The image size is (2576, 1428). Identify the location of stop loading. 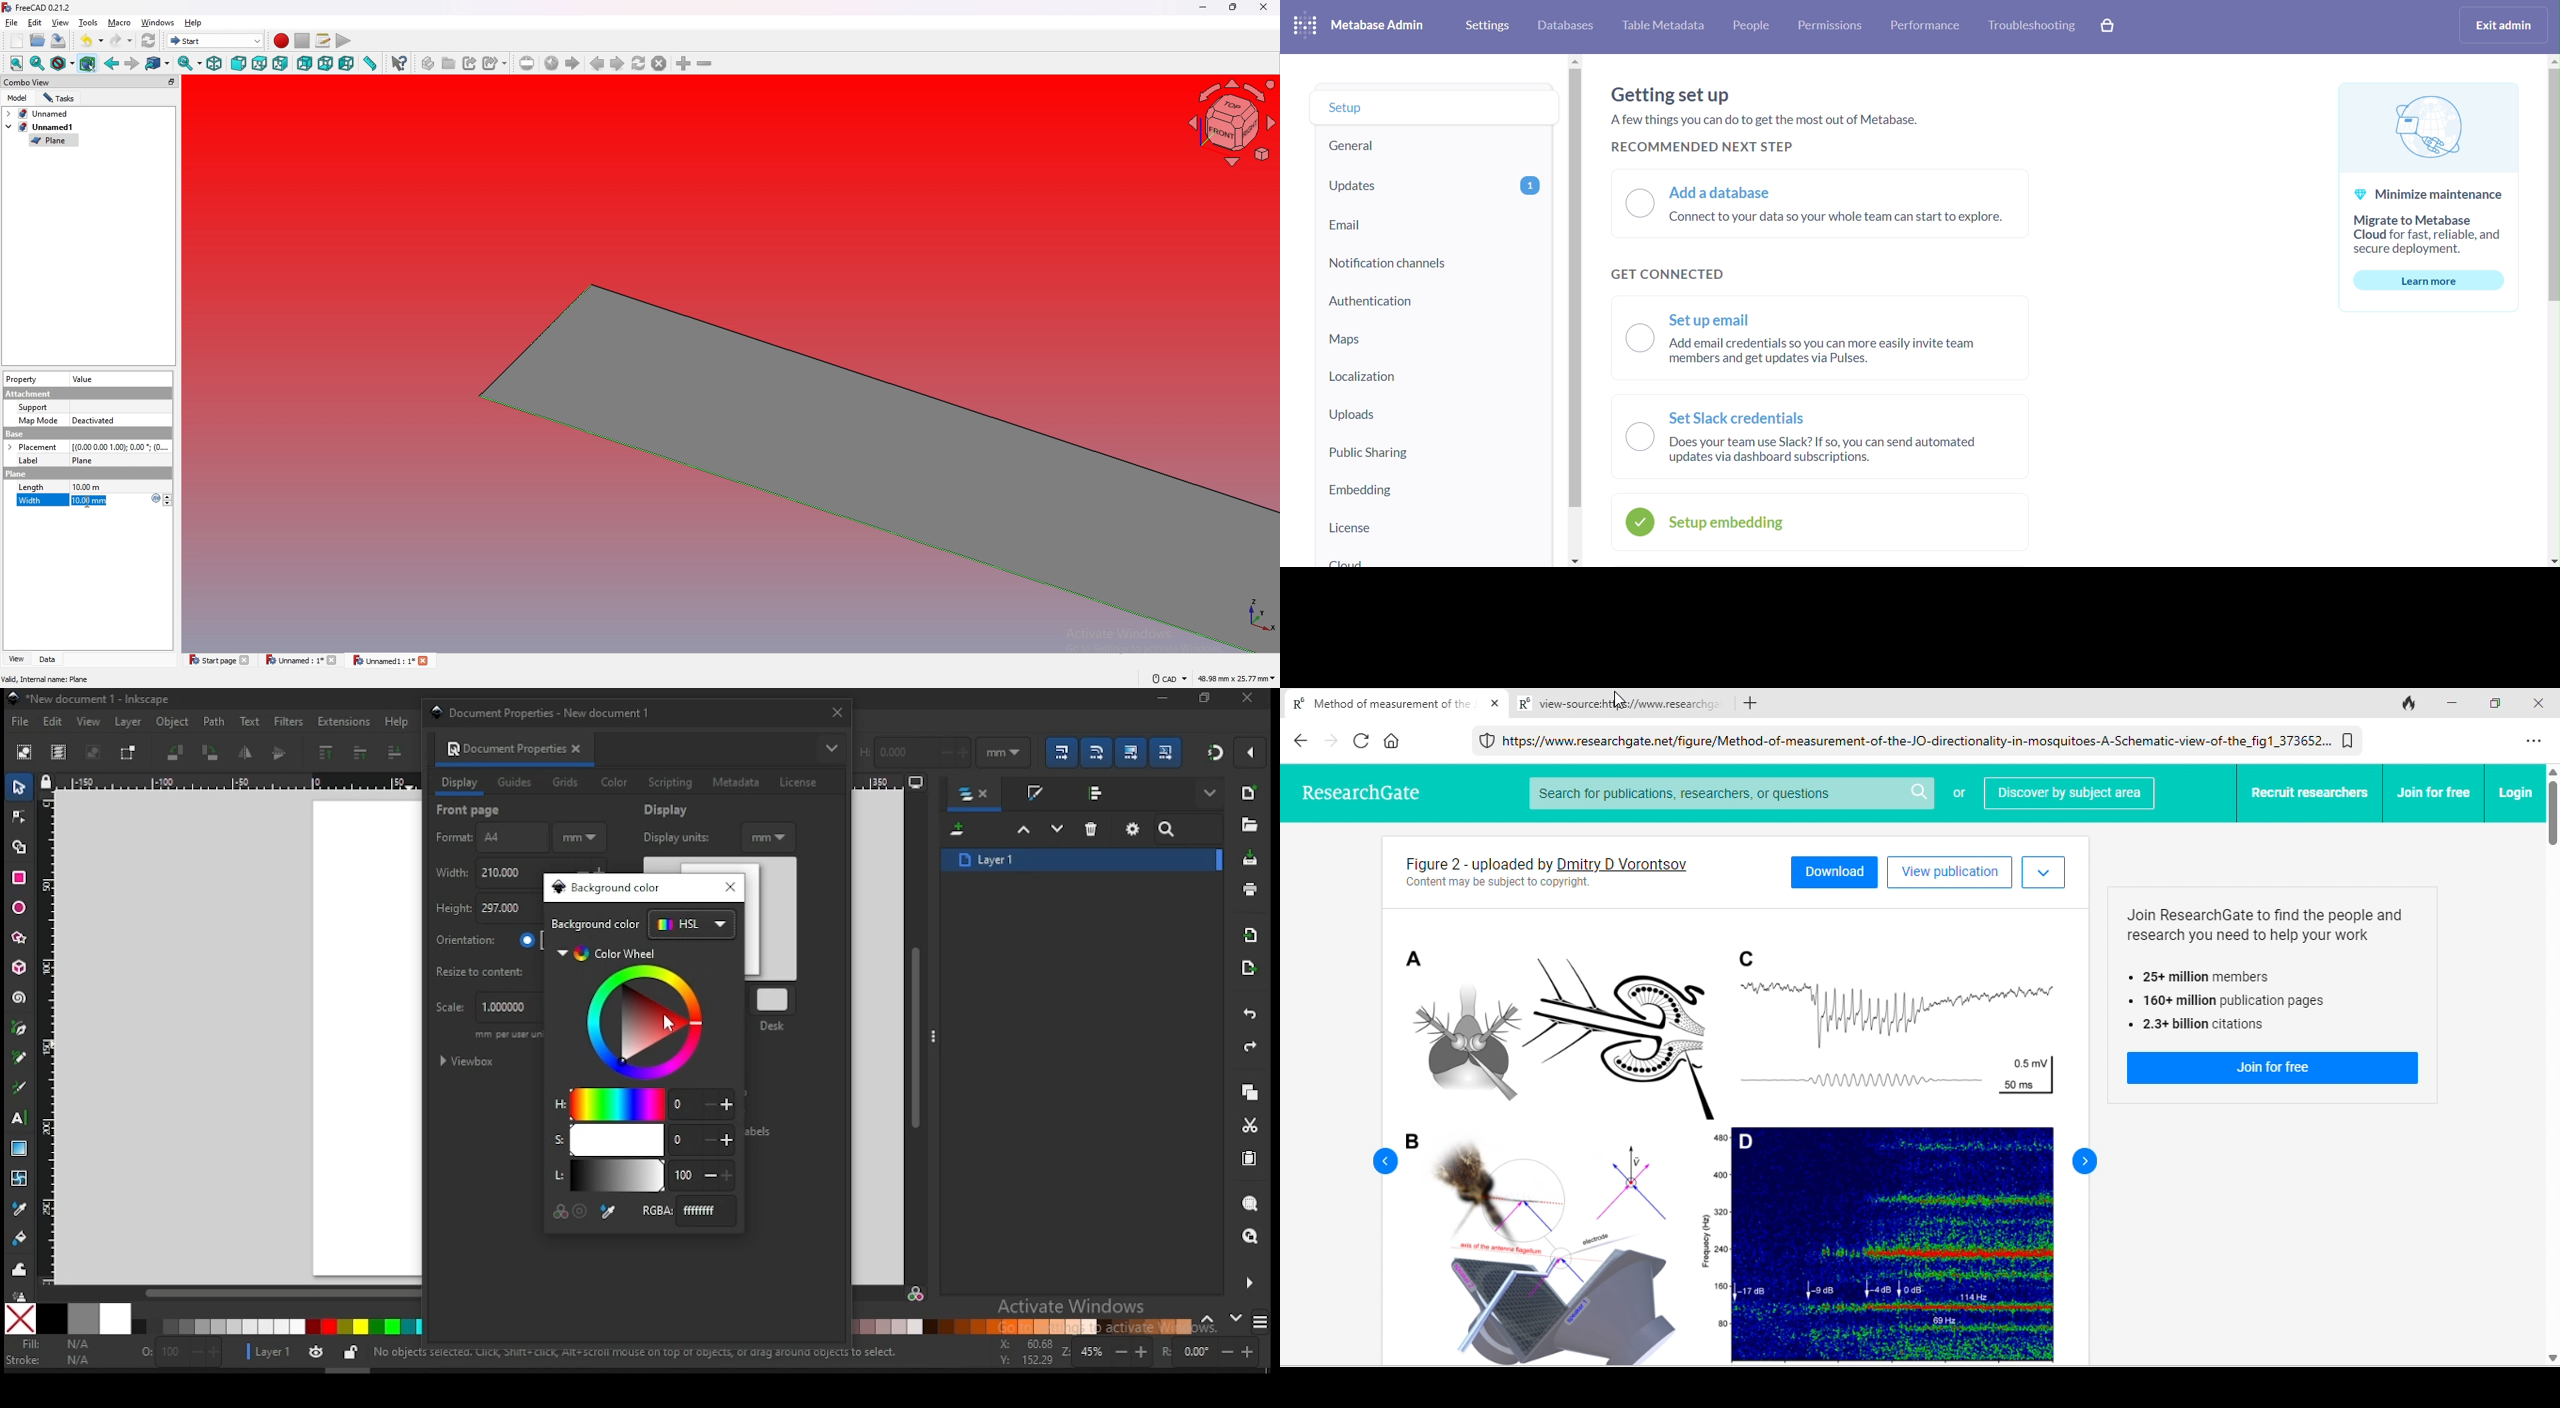
(659, 63).